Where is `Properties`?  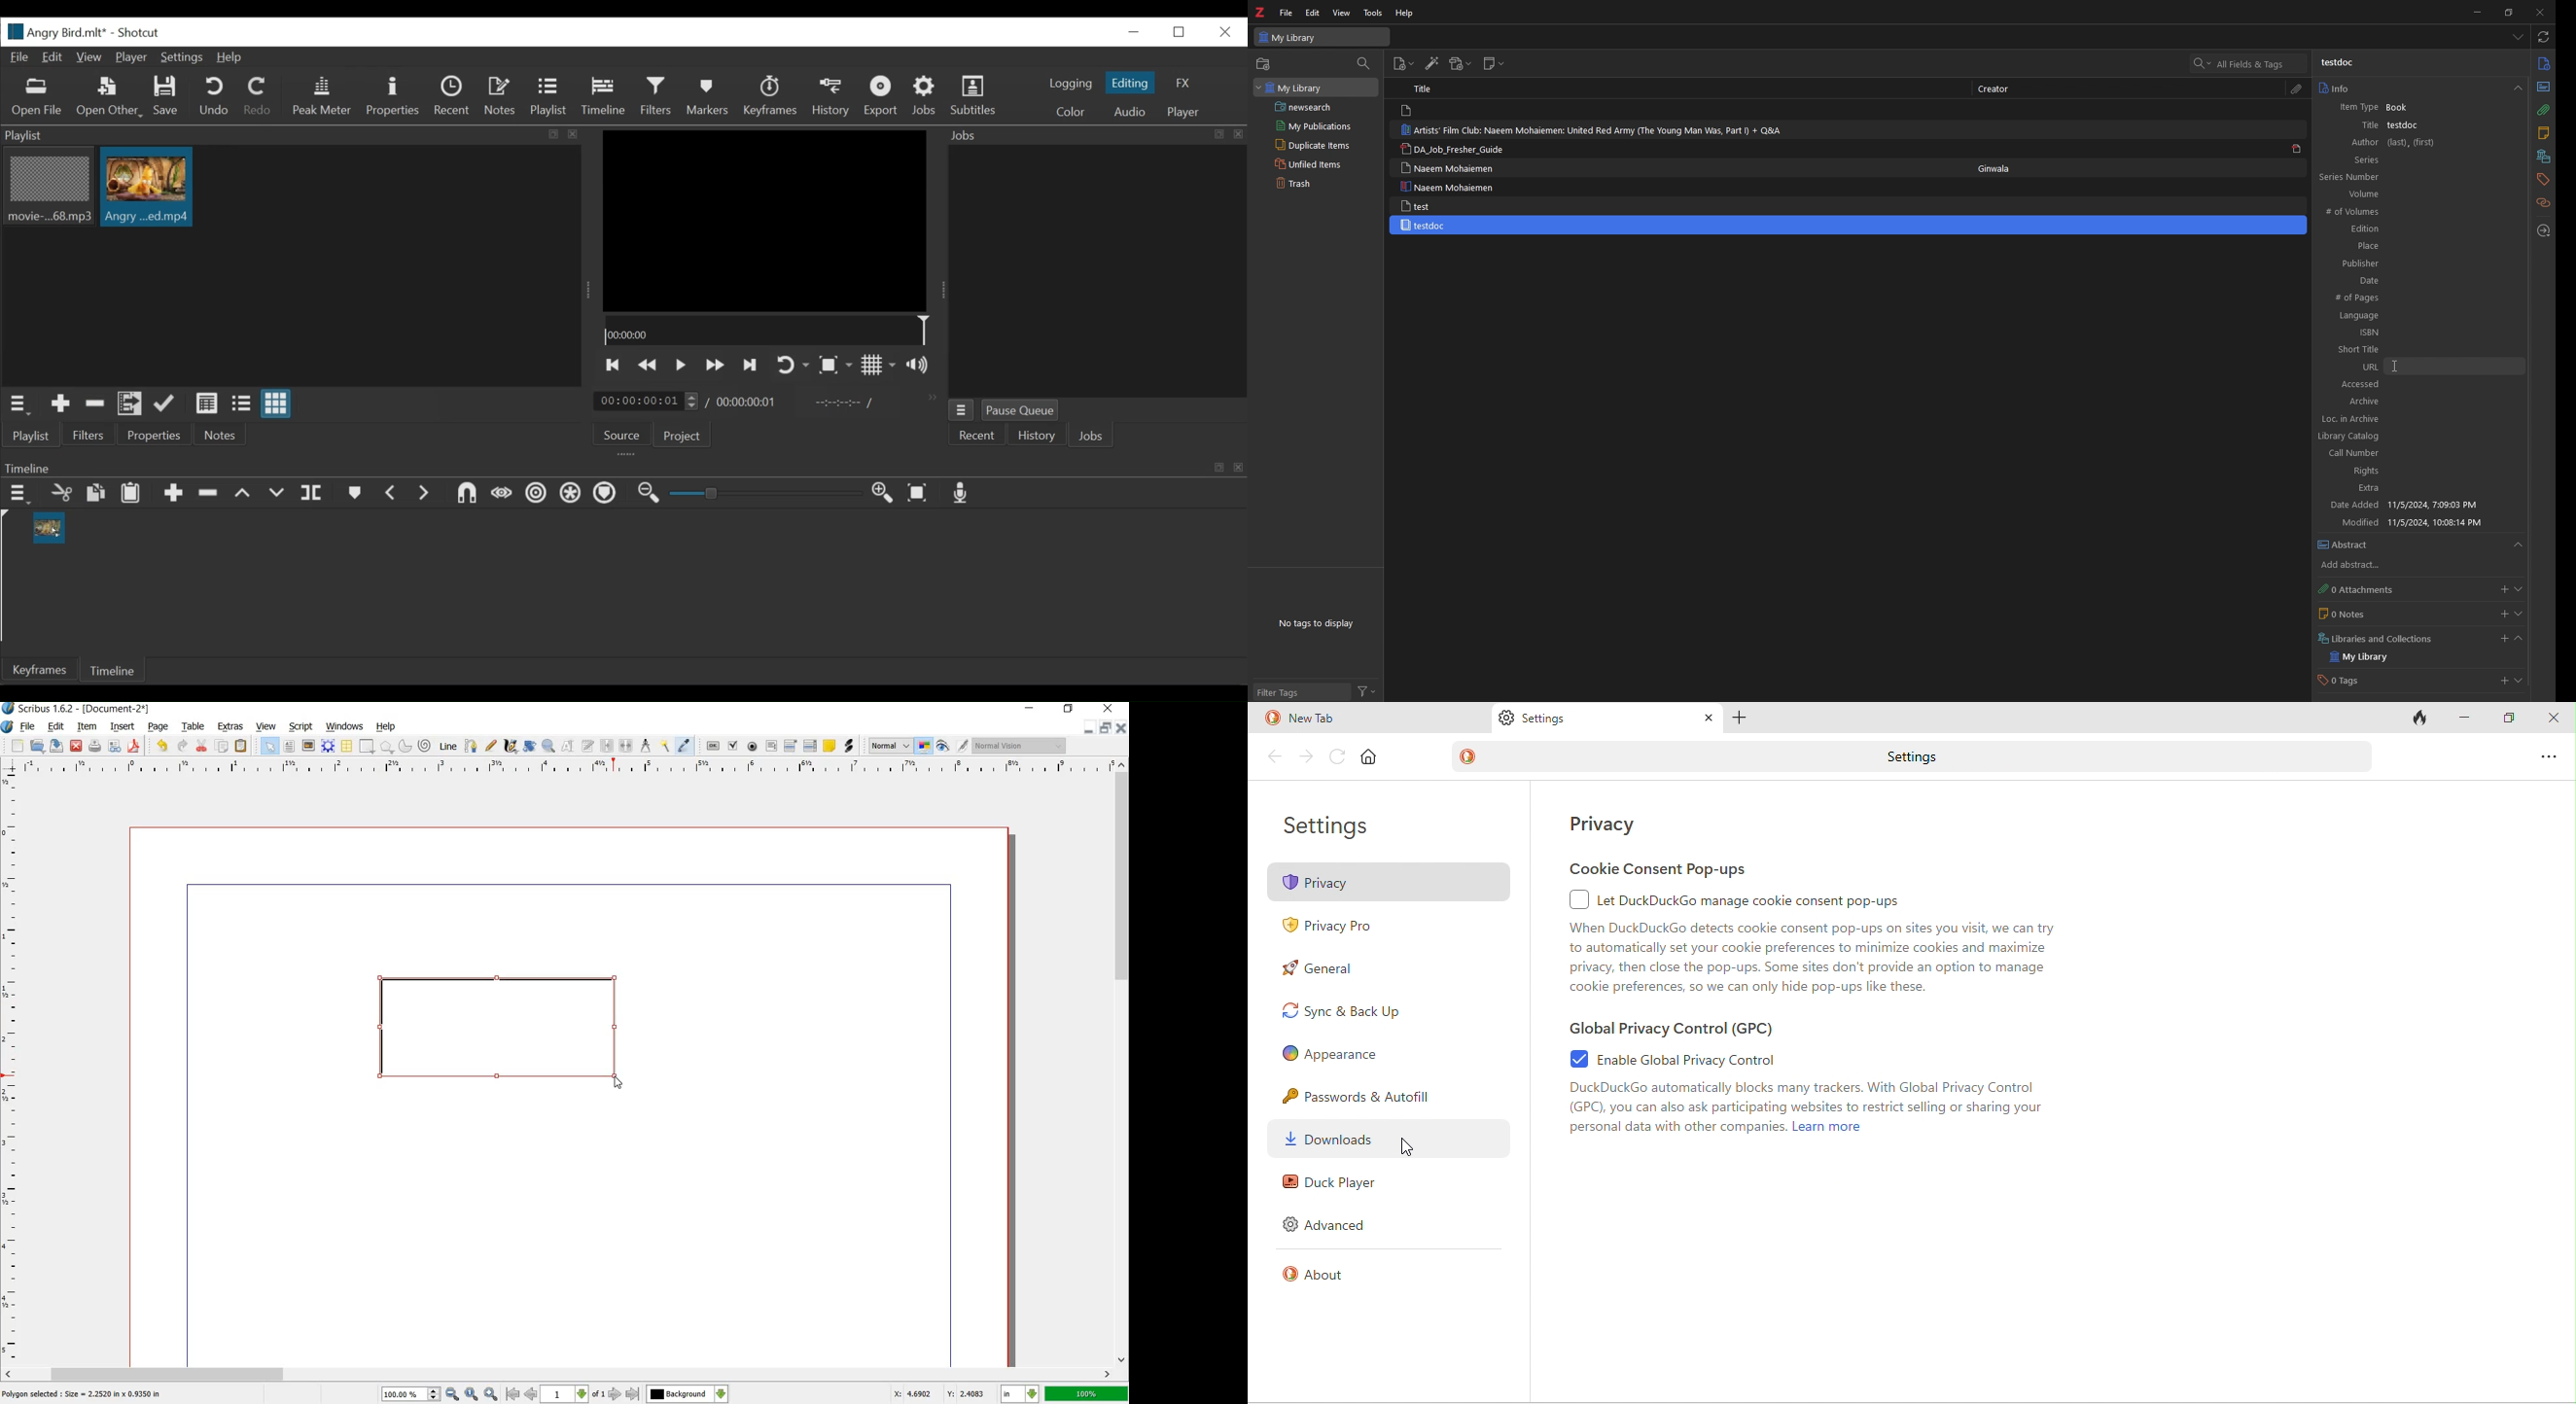
Properties is located at coordinates (392, 98).